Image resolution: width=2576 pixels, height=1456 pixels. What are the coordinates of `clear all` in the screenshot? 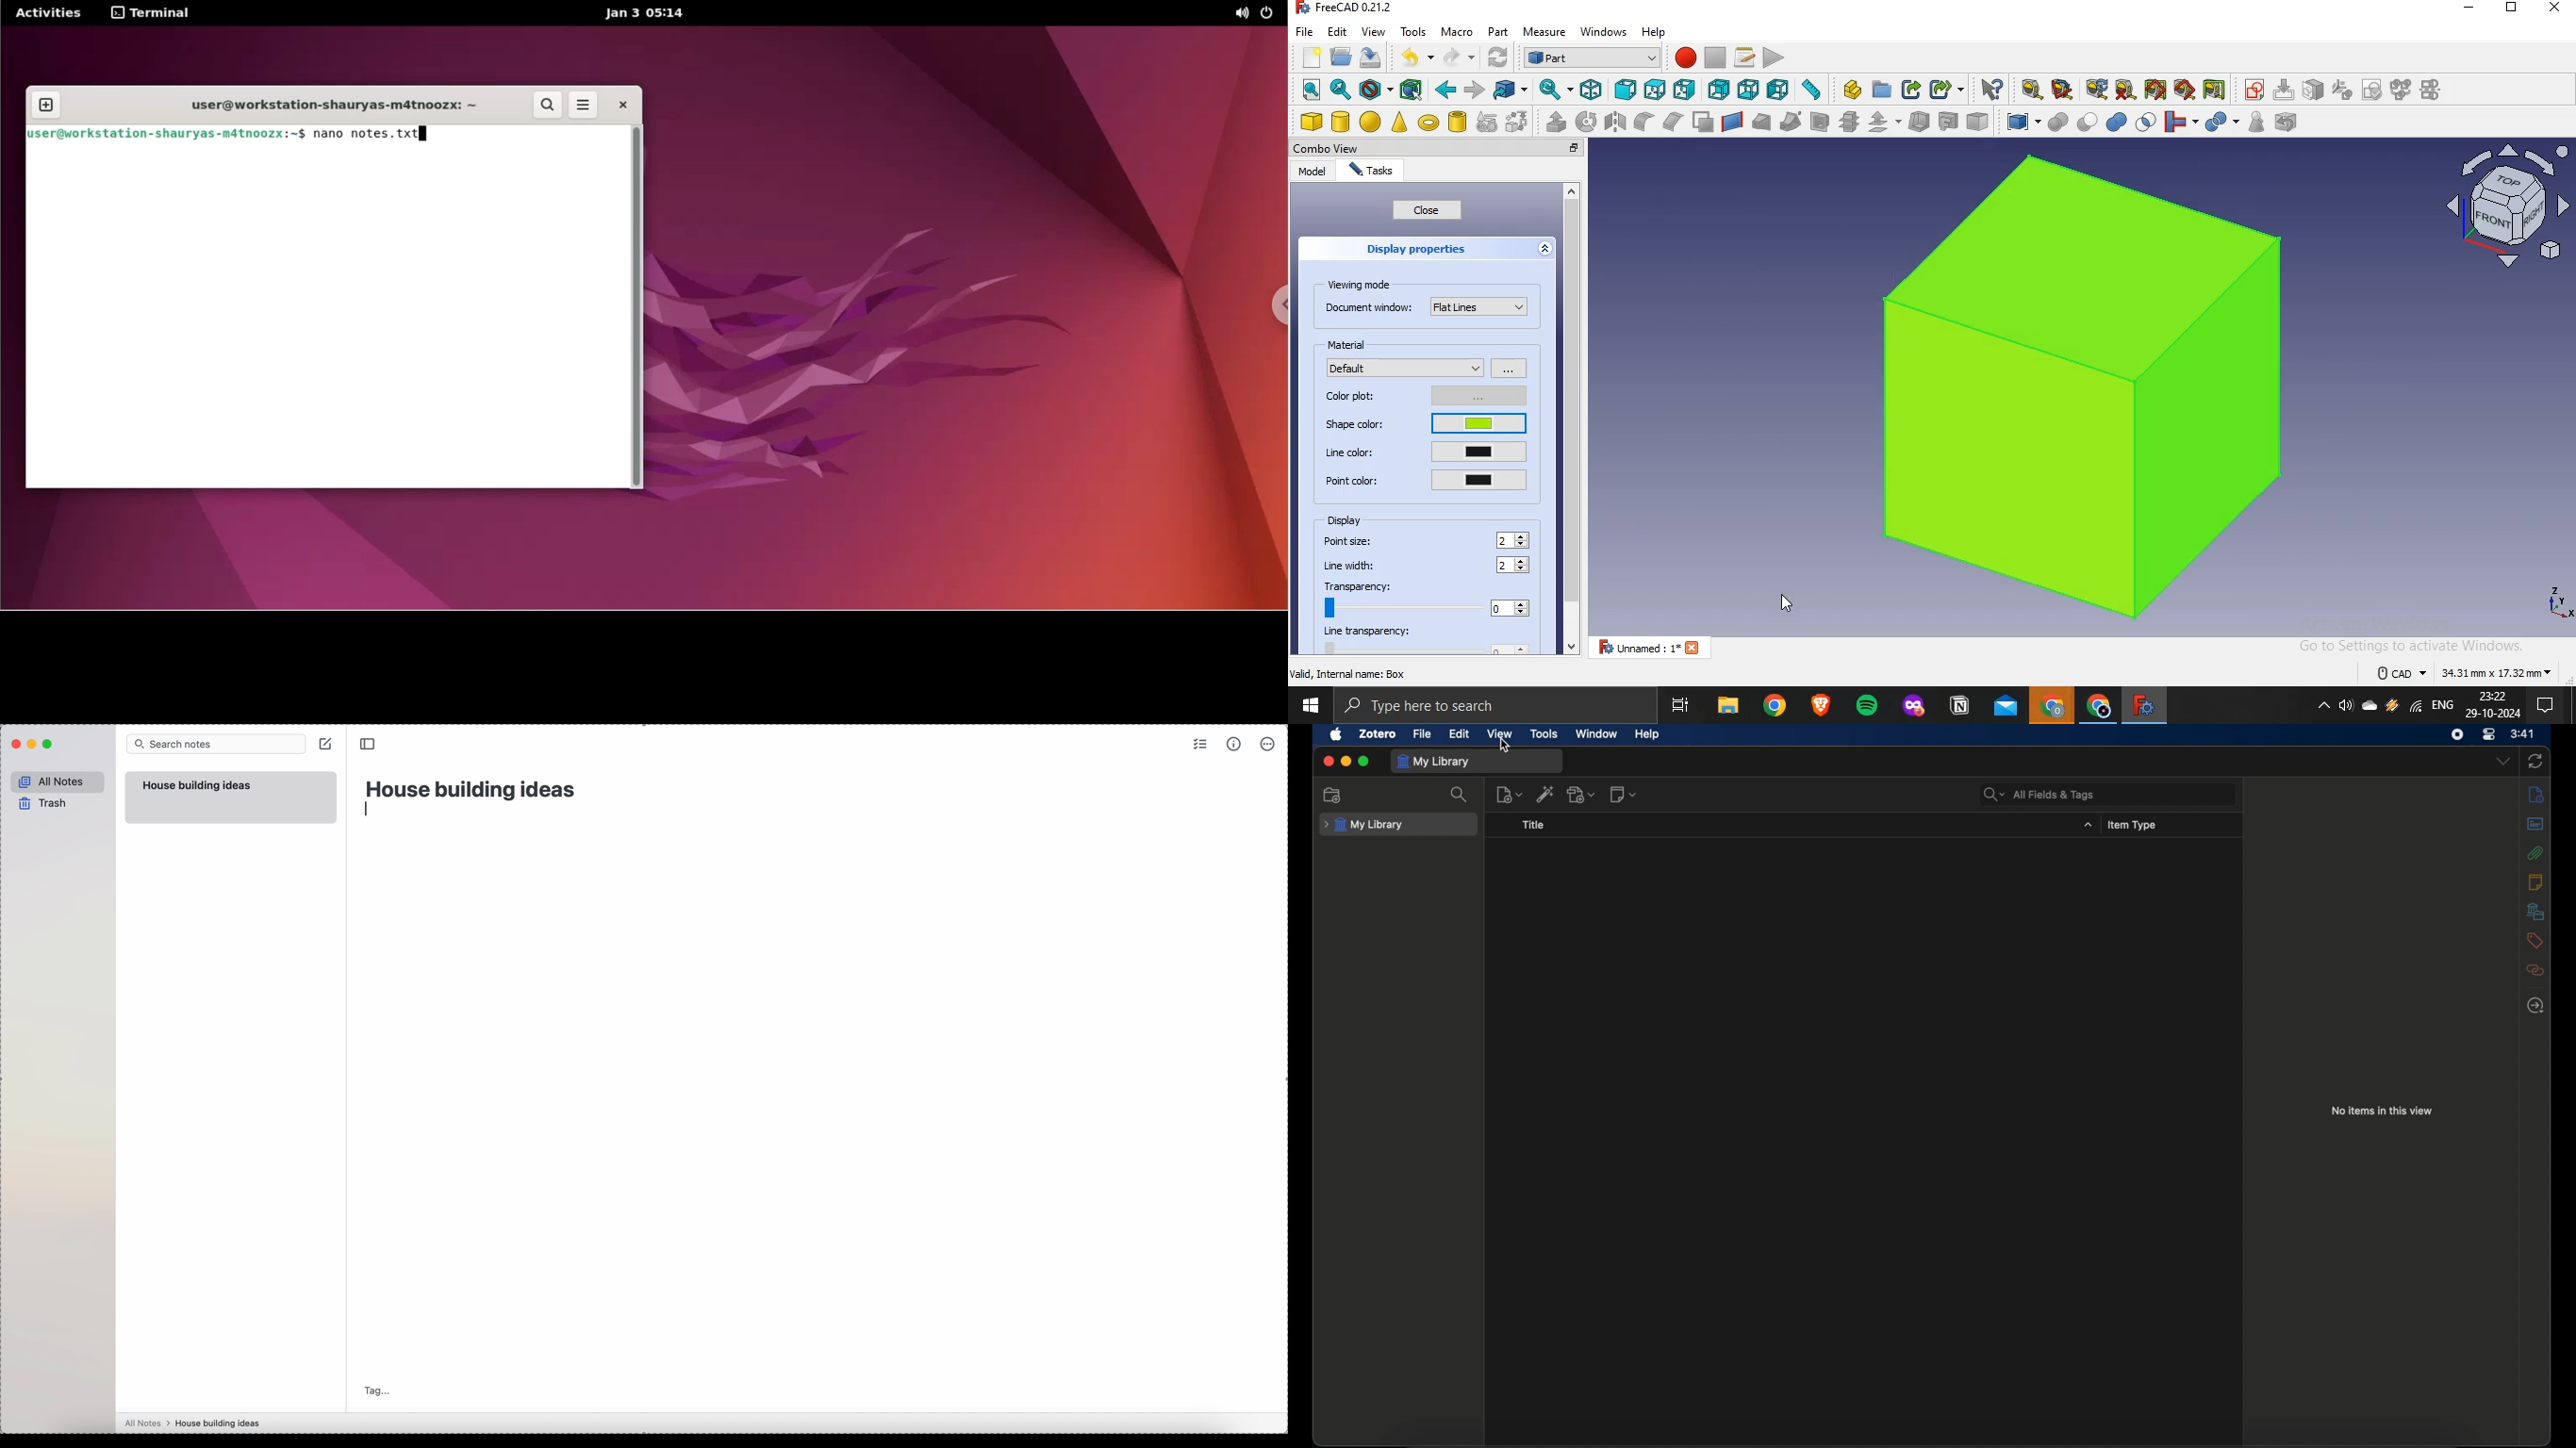 It's located at (2125, 90).